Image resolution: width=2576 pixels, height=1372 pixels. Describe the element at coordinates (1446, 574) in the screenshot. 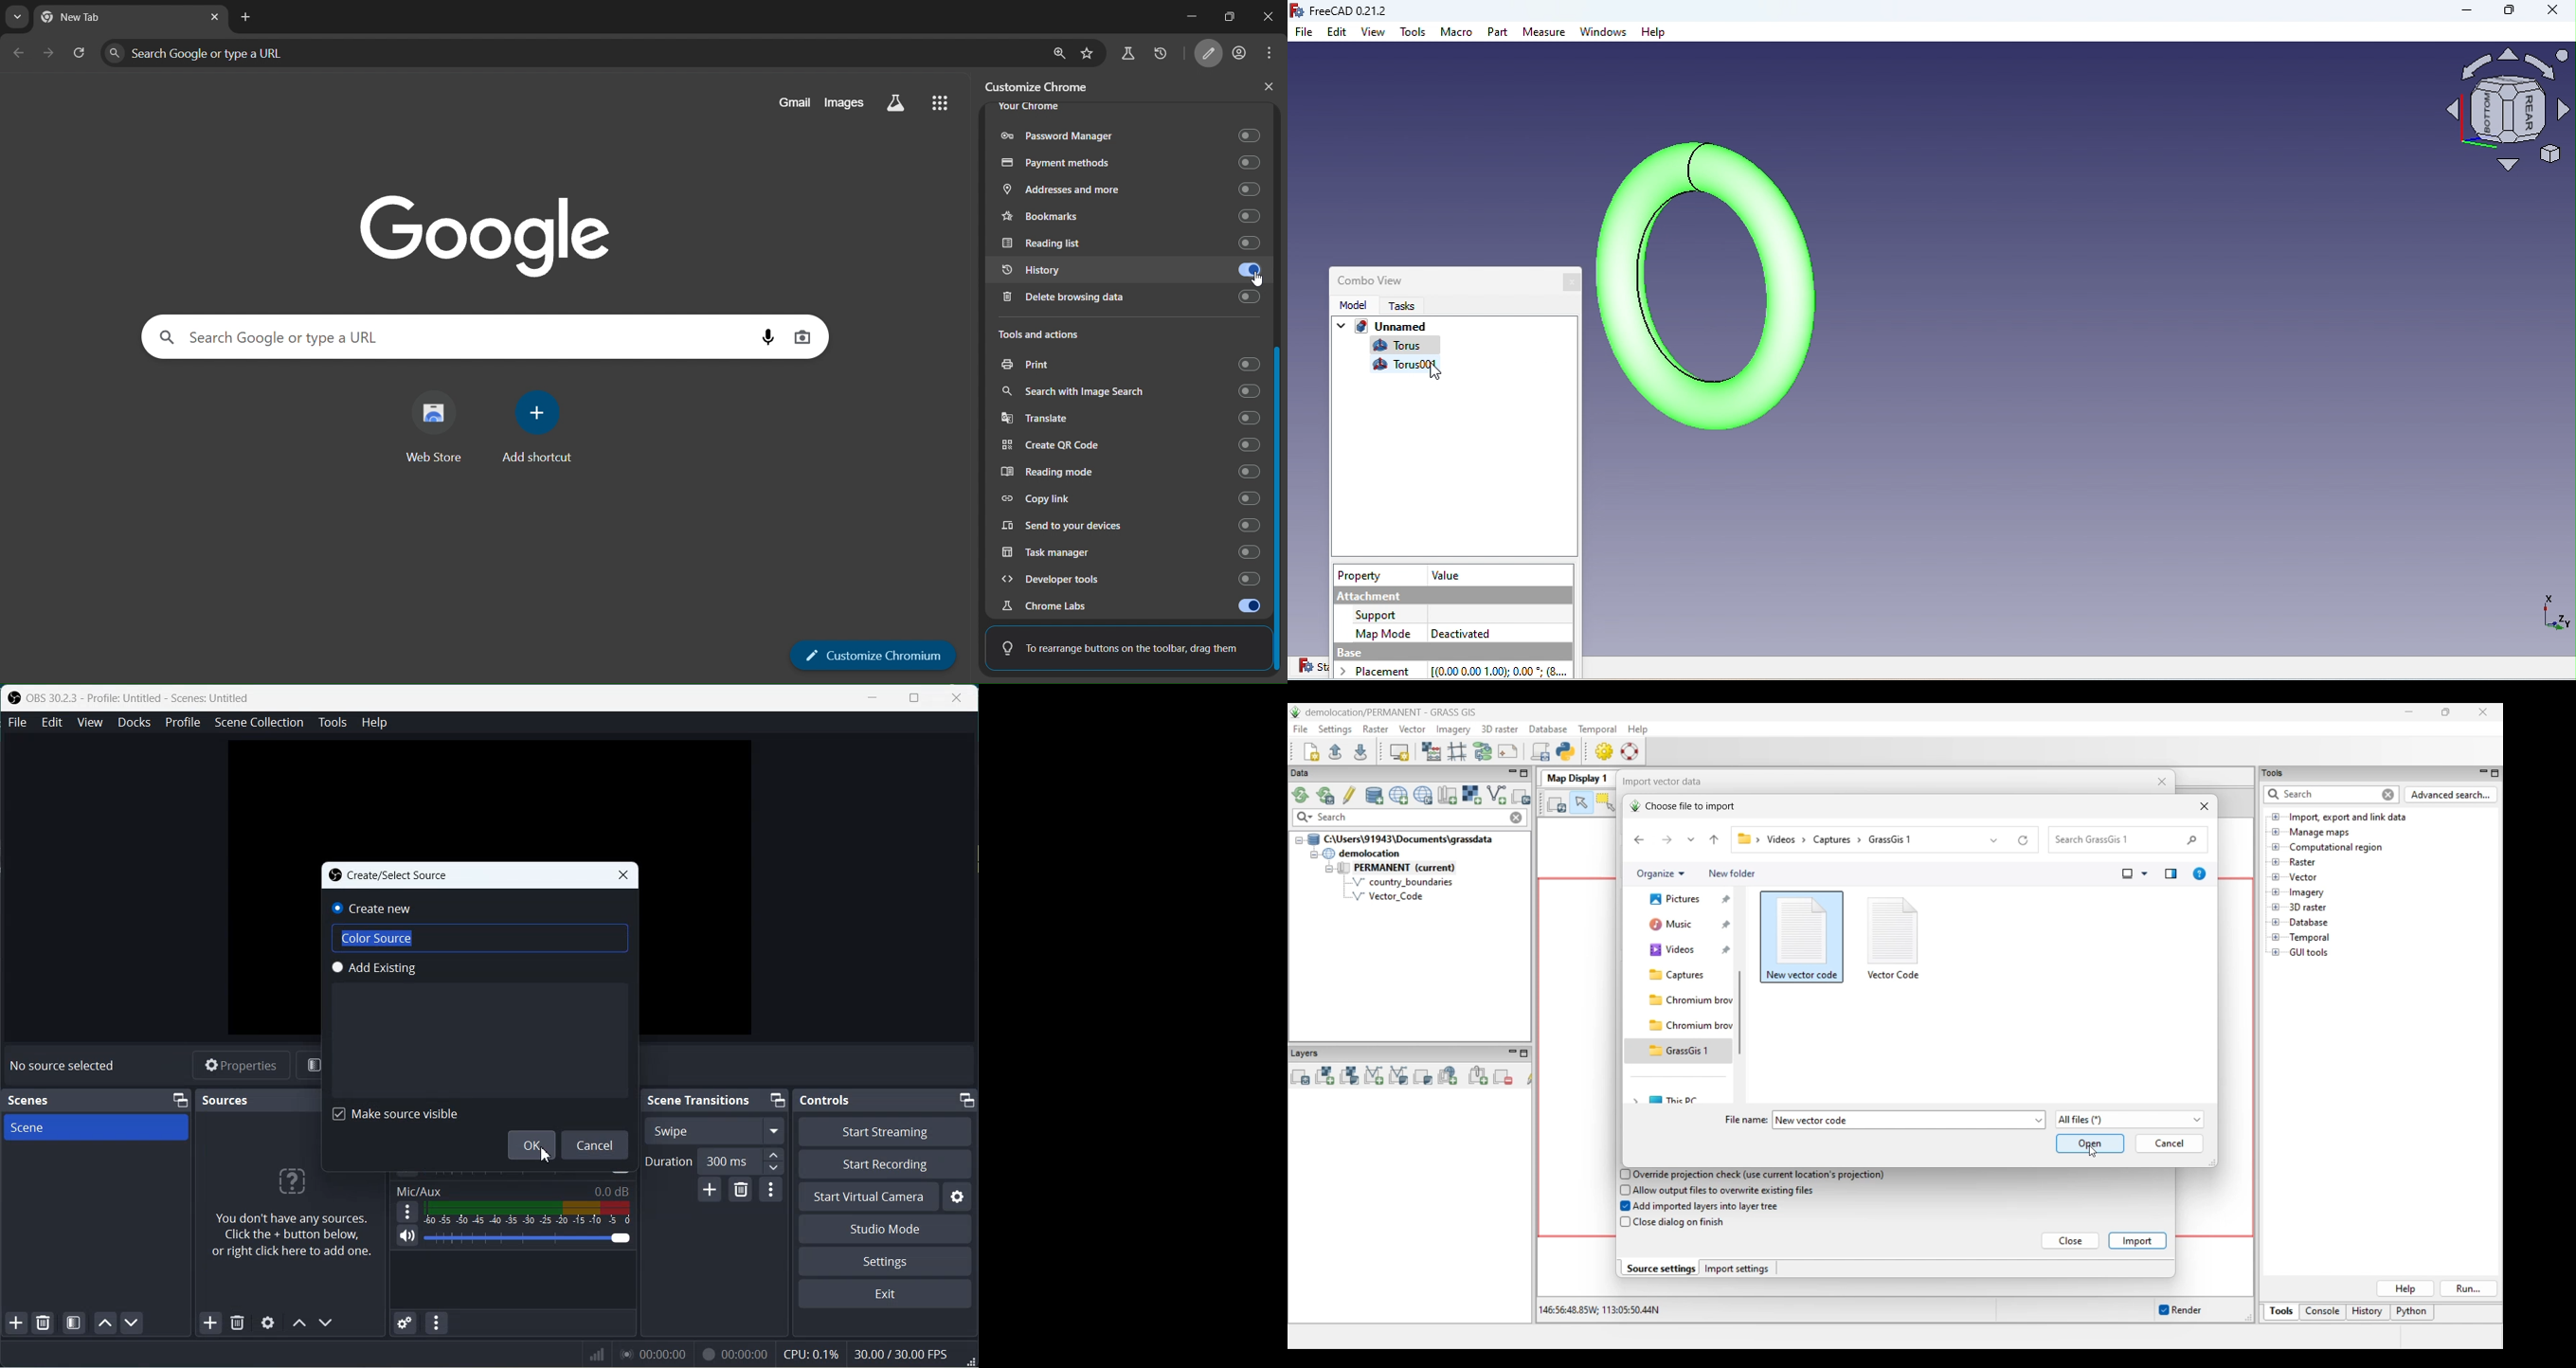

I see `Value` at that location.